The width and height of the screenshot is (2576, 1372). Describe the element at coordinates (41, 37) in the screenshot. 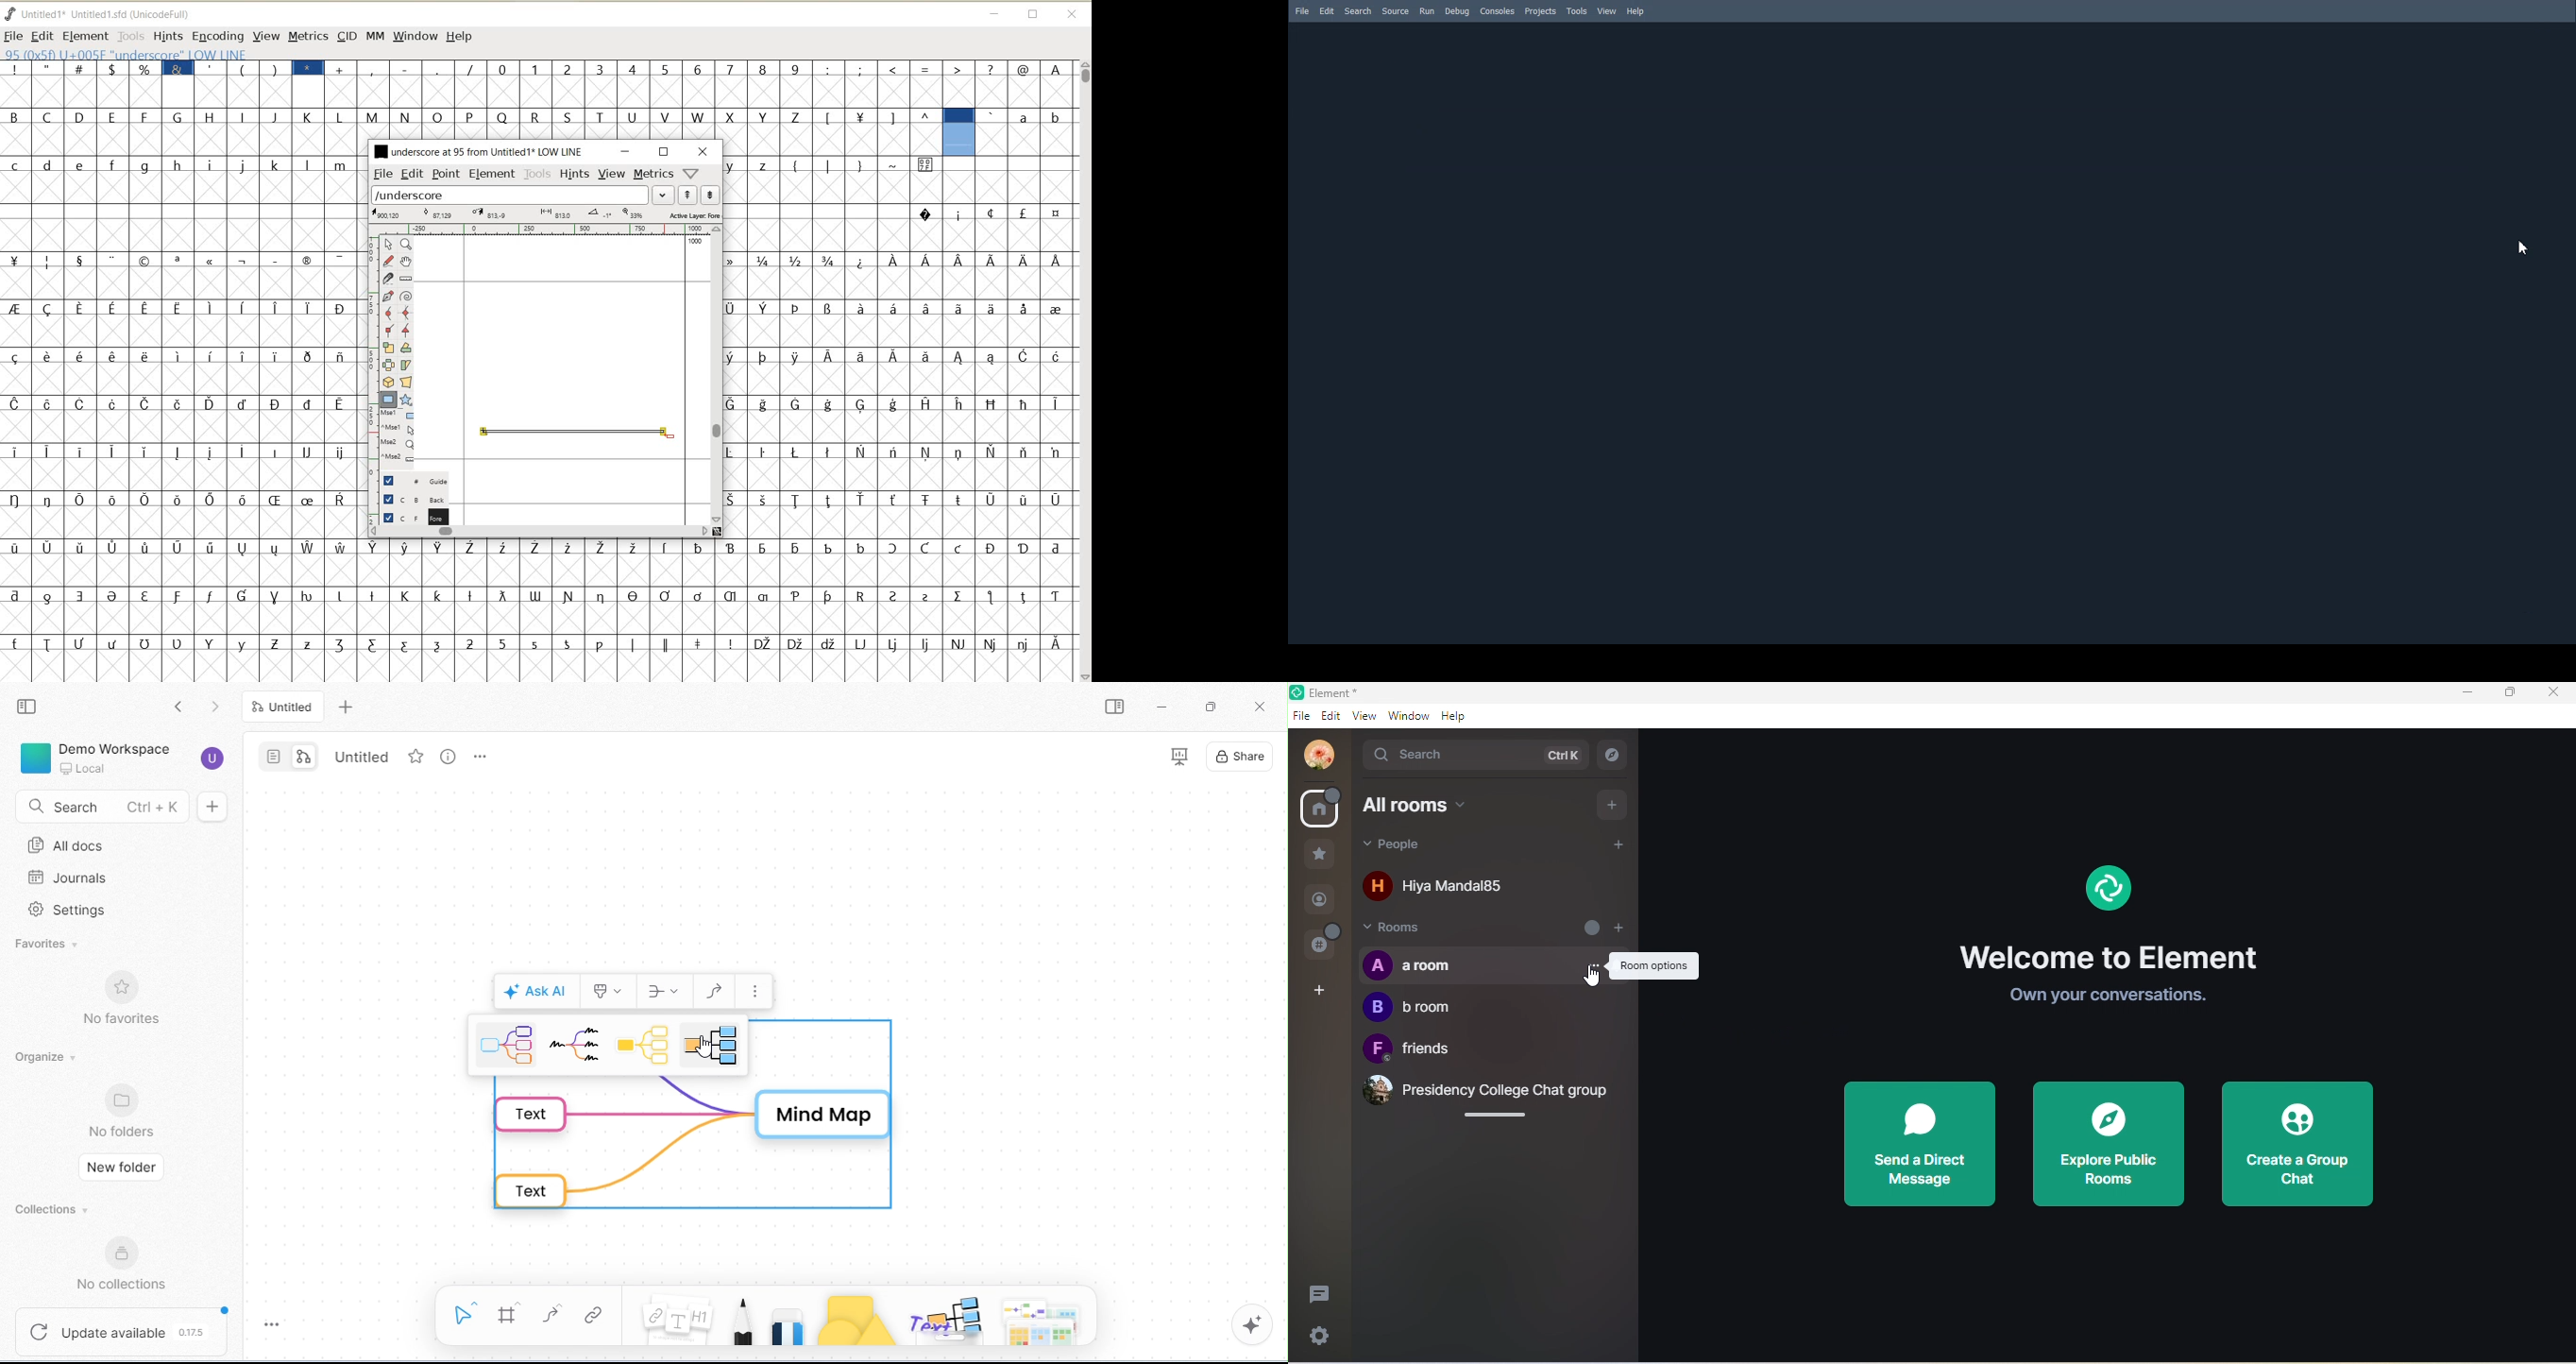

I see `EDIT` at that location.